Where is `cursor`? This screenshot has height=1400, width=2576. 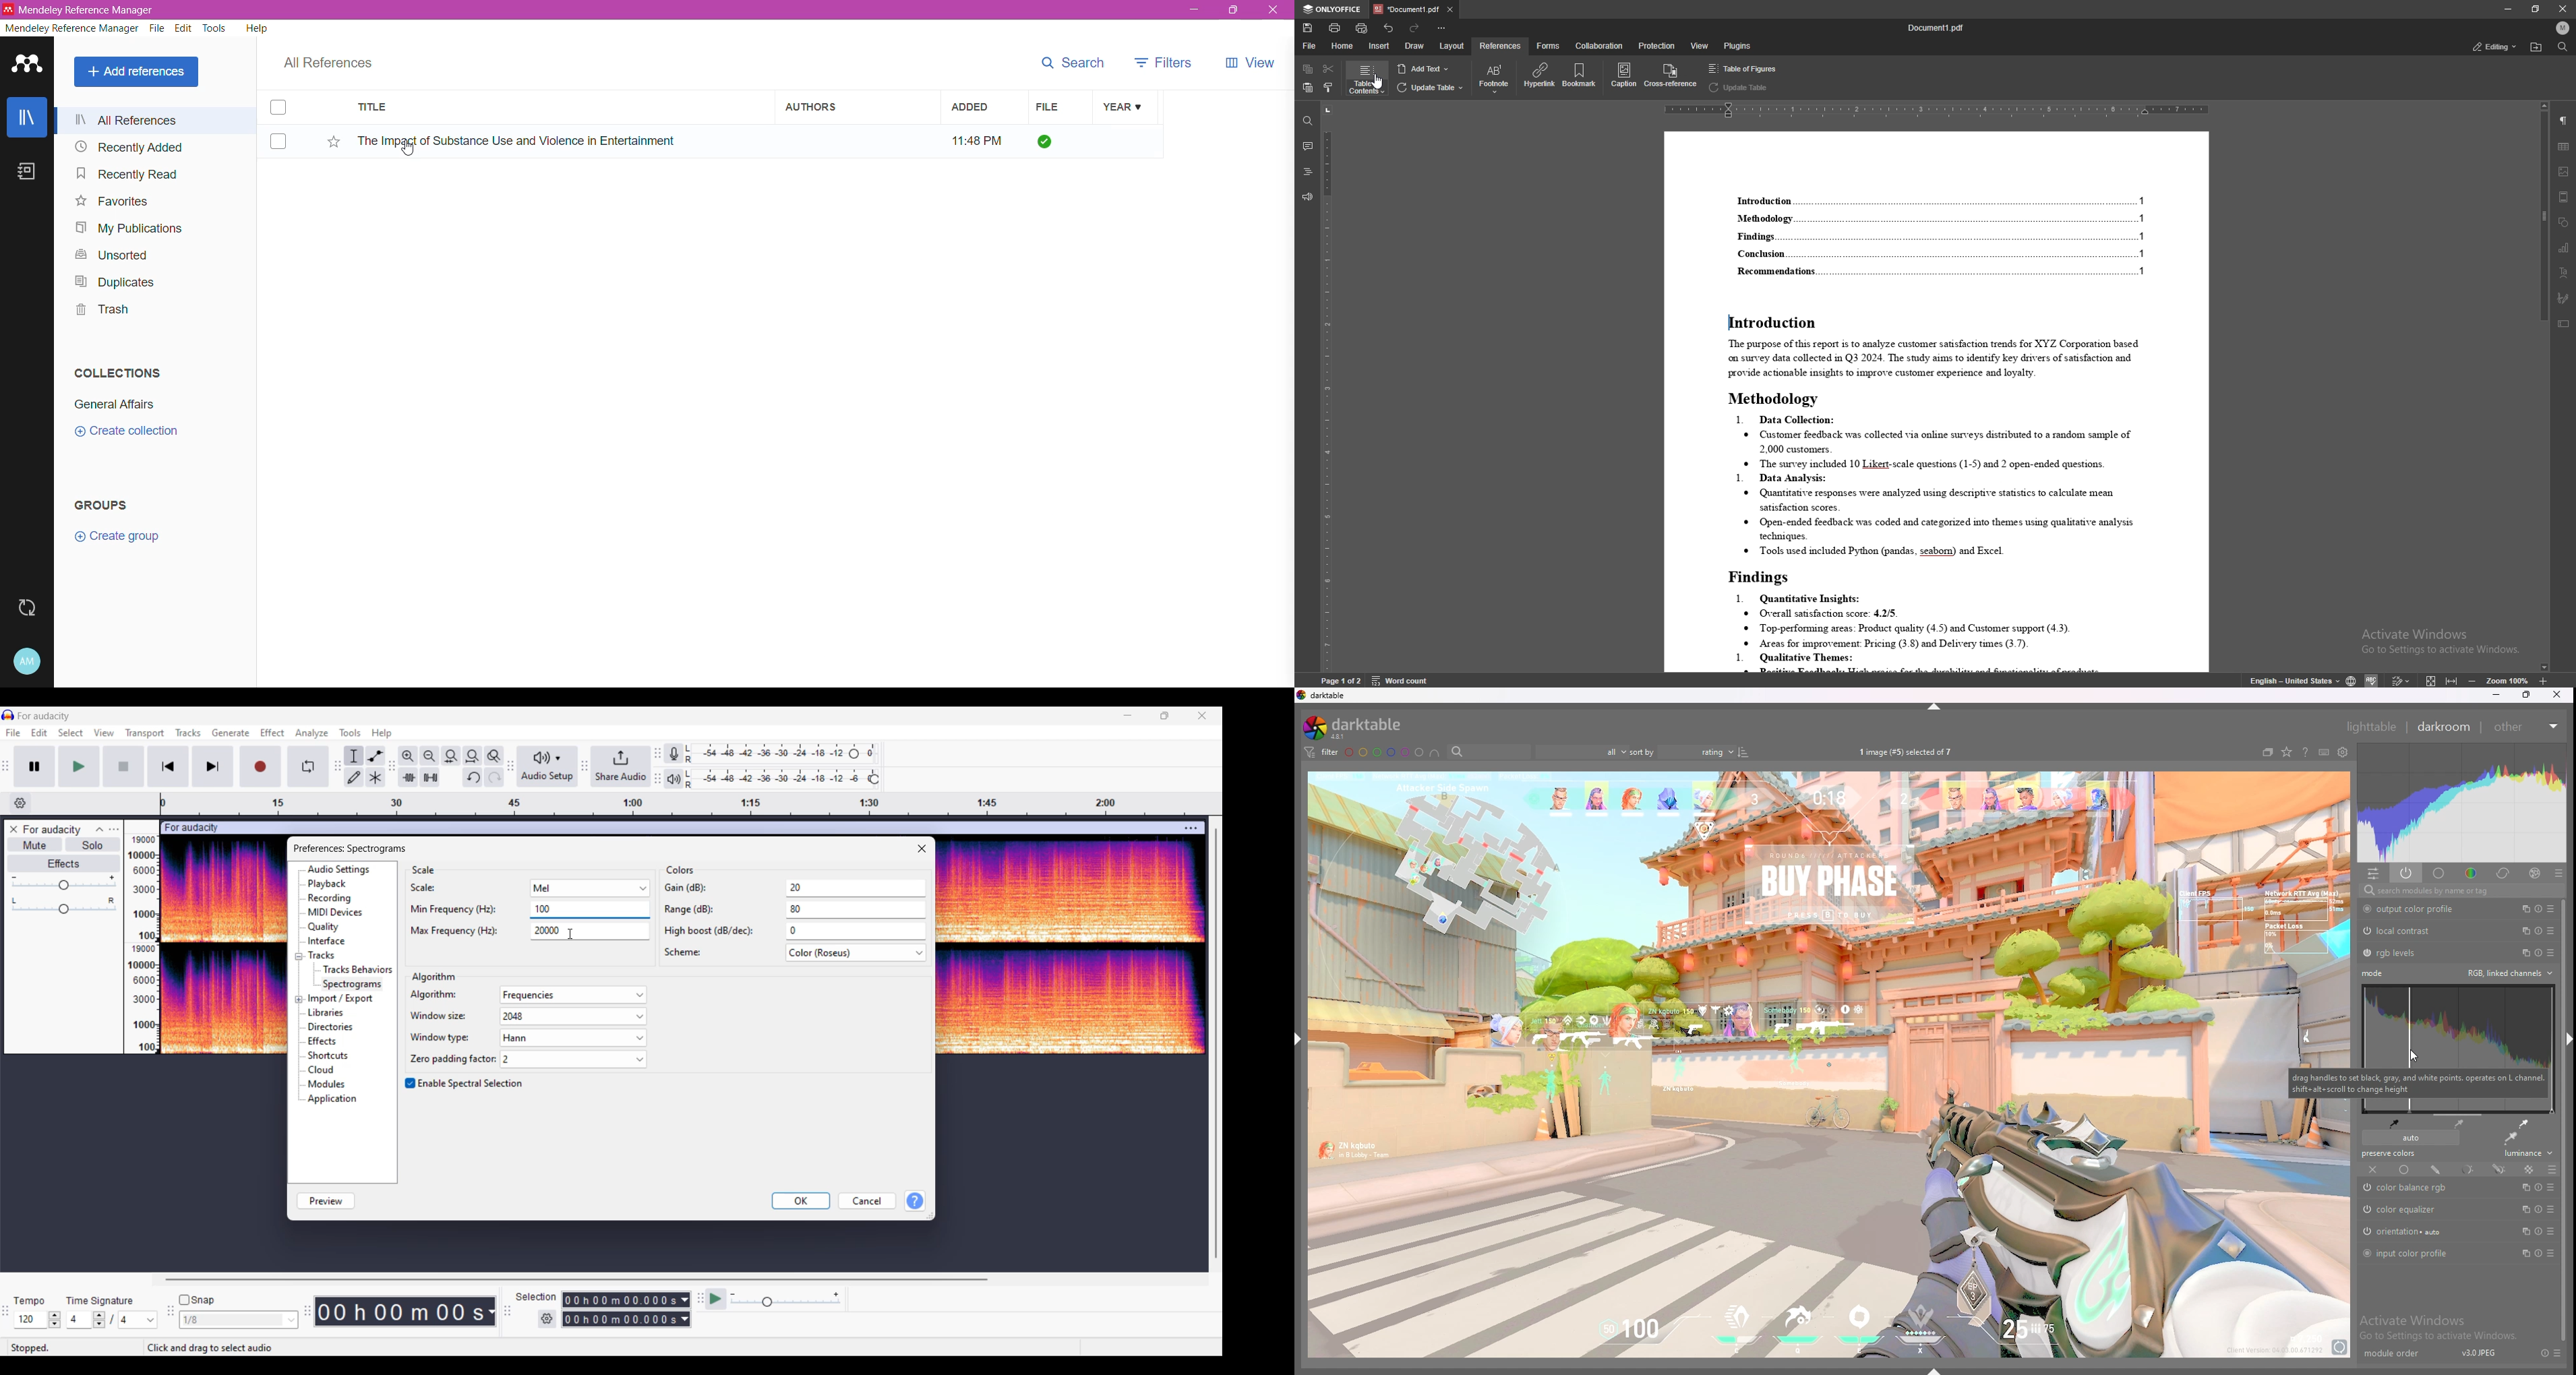 cursor is located at coordinates (2413, 1056).